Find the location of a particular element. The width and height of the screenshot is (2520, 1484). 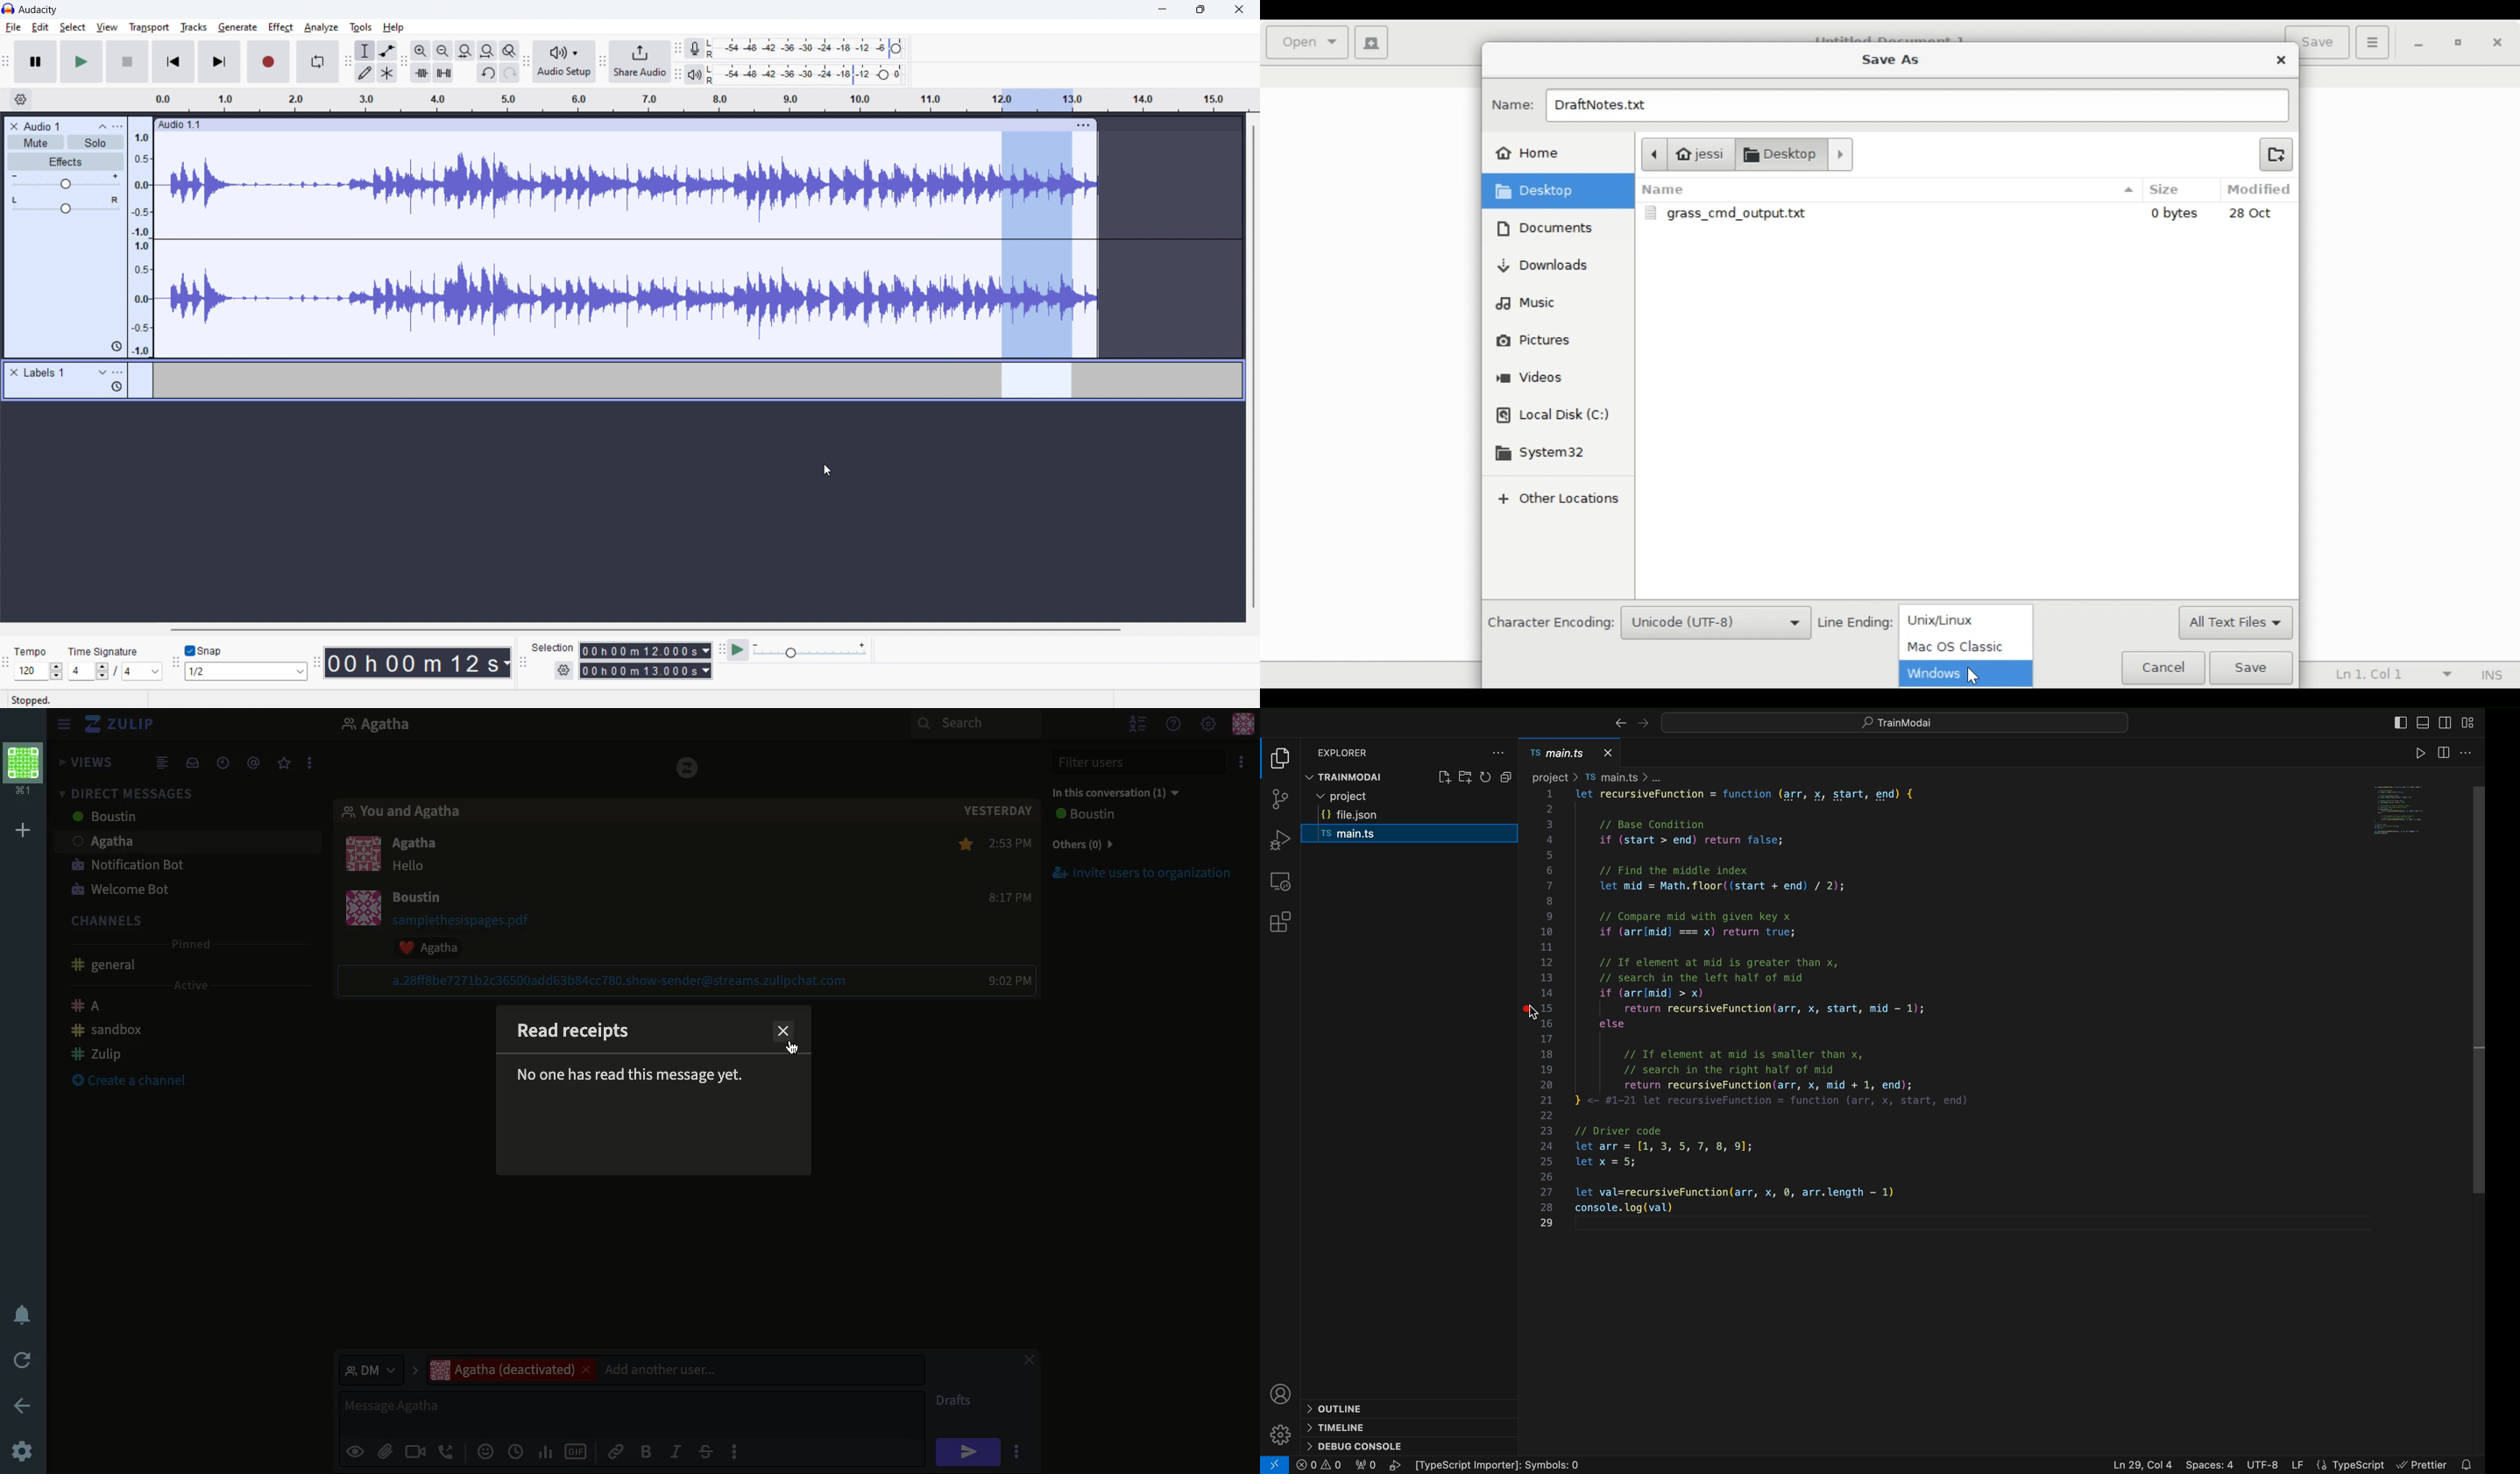

Hide users list is located at coordinates (1137, 722).